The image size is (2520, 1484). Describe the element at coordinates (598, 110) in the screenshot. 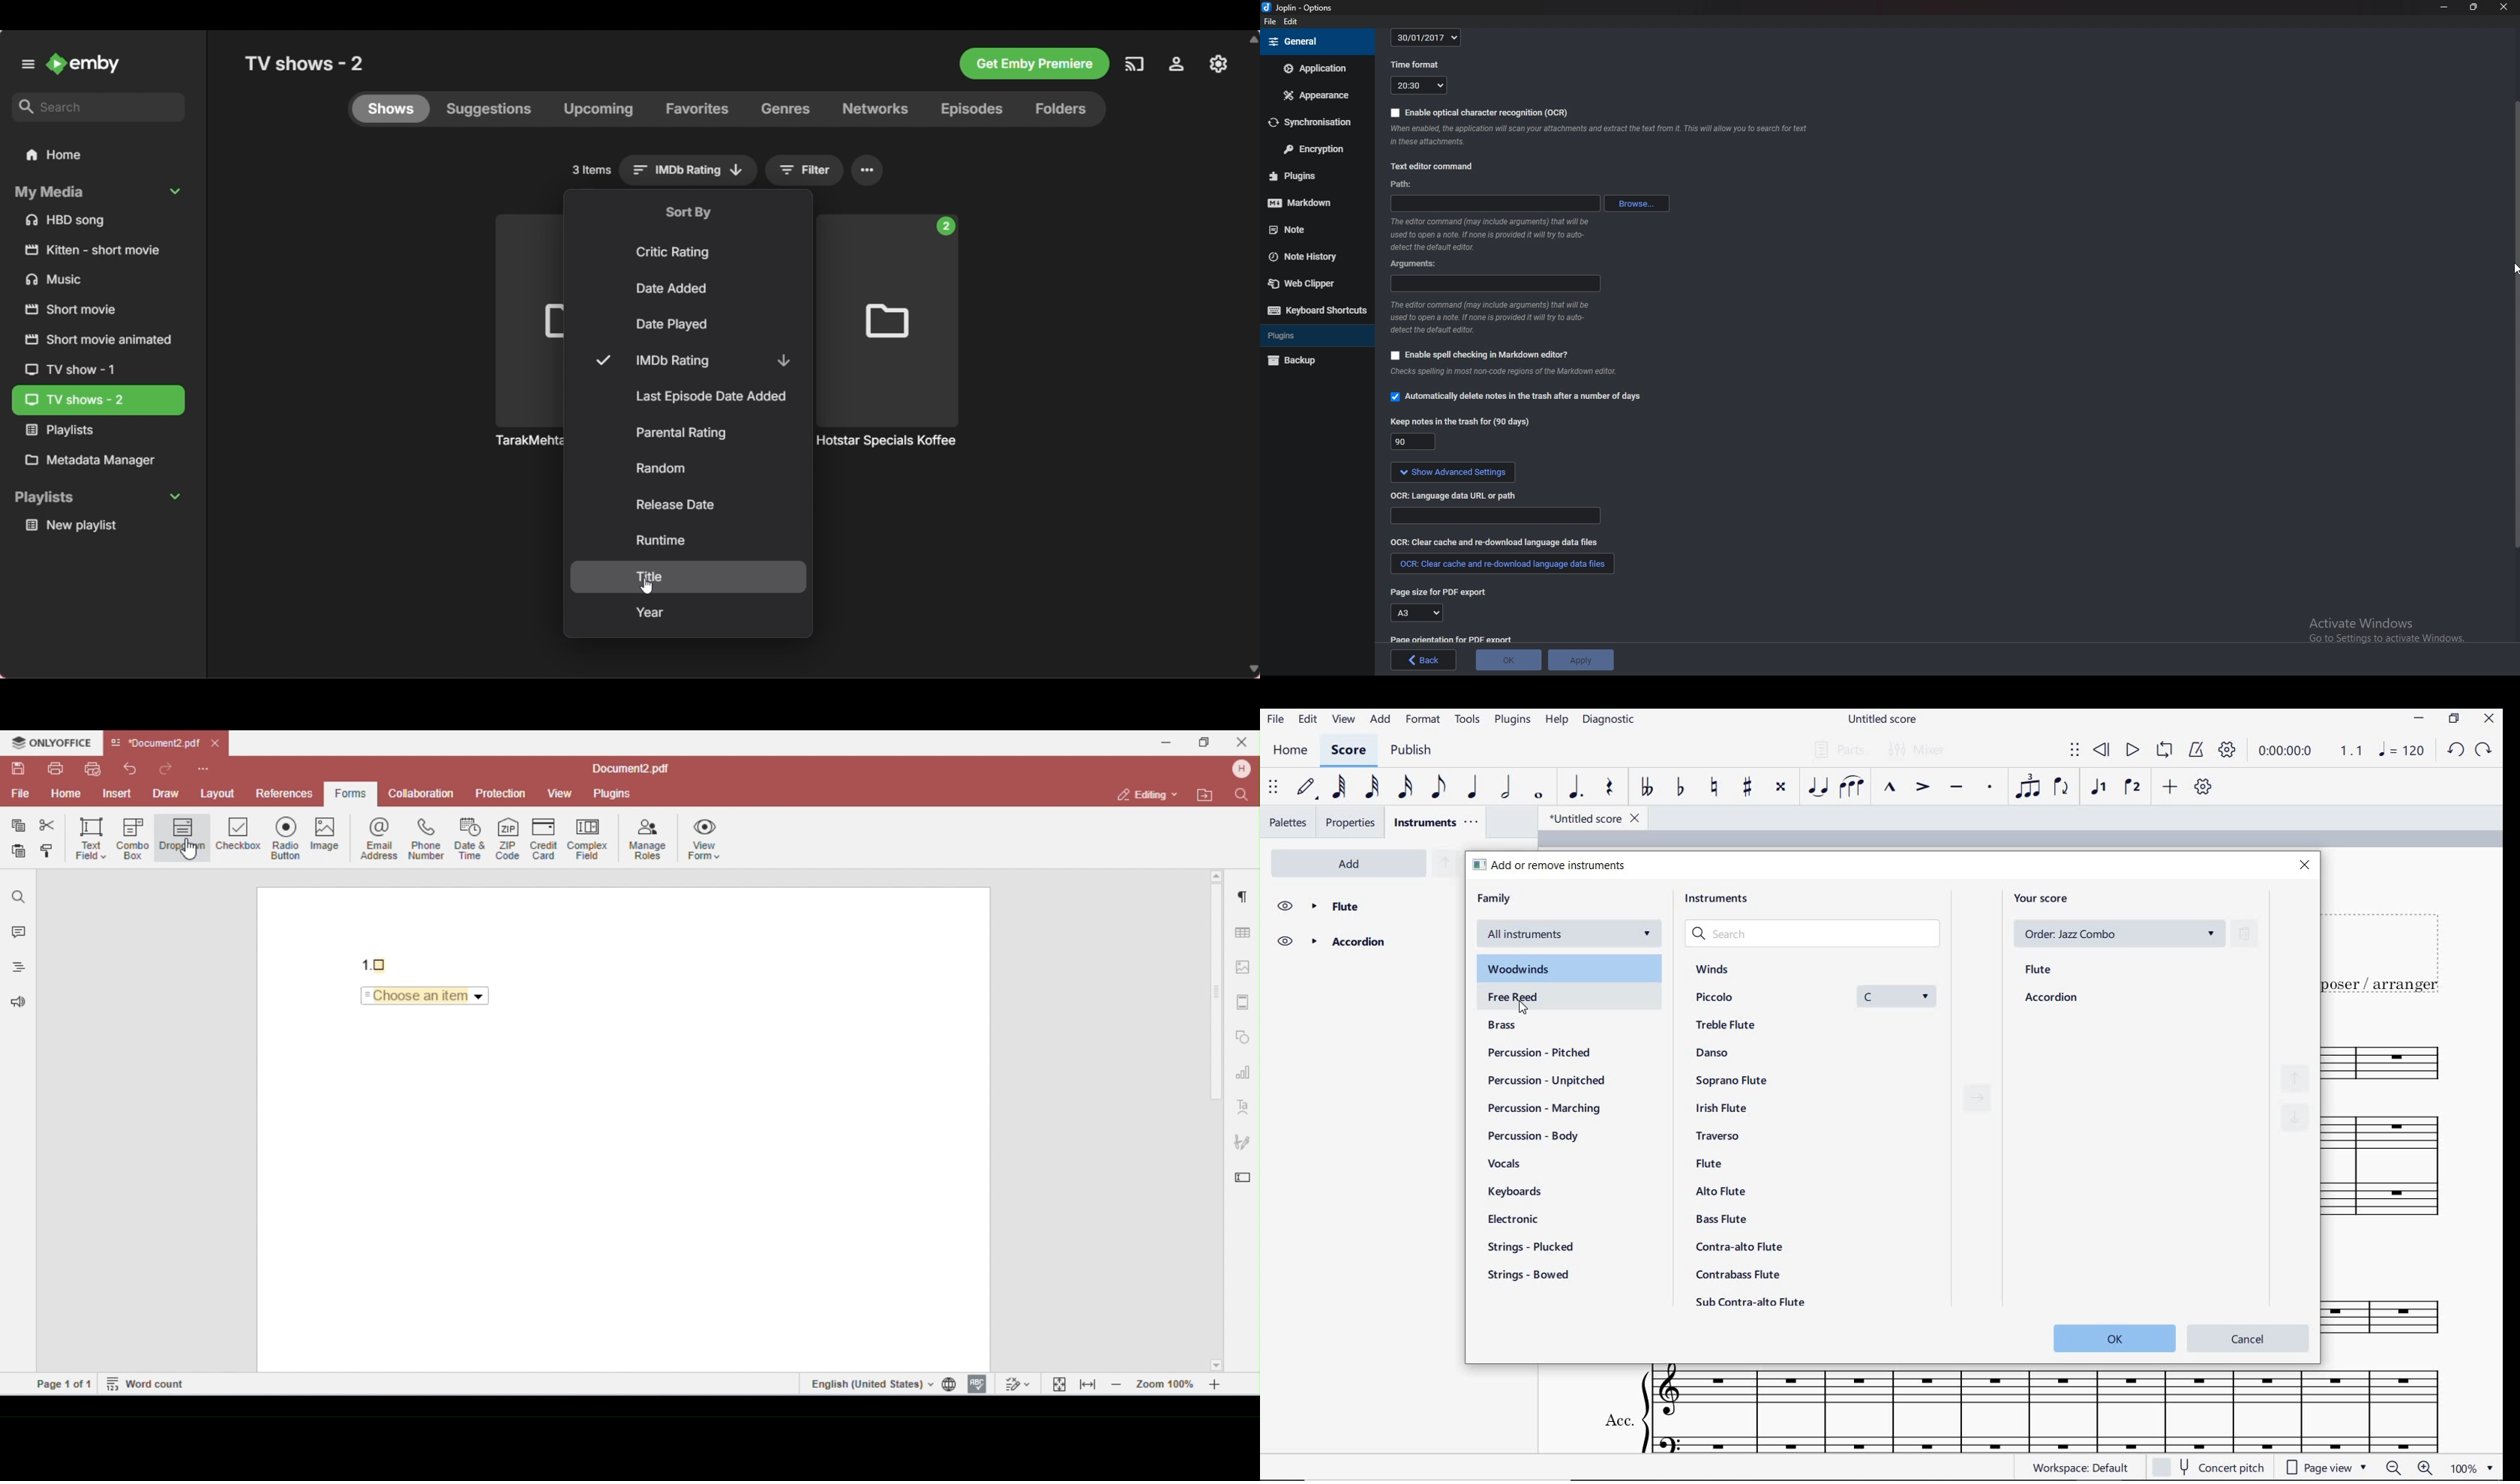

I see `Upcoming` at that location.